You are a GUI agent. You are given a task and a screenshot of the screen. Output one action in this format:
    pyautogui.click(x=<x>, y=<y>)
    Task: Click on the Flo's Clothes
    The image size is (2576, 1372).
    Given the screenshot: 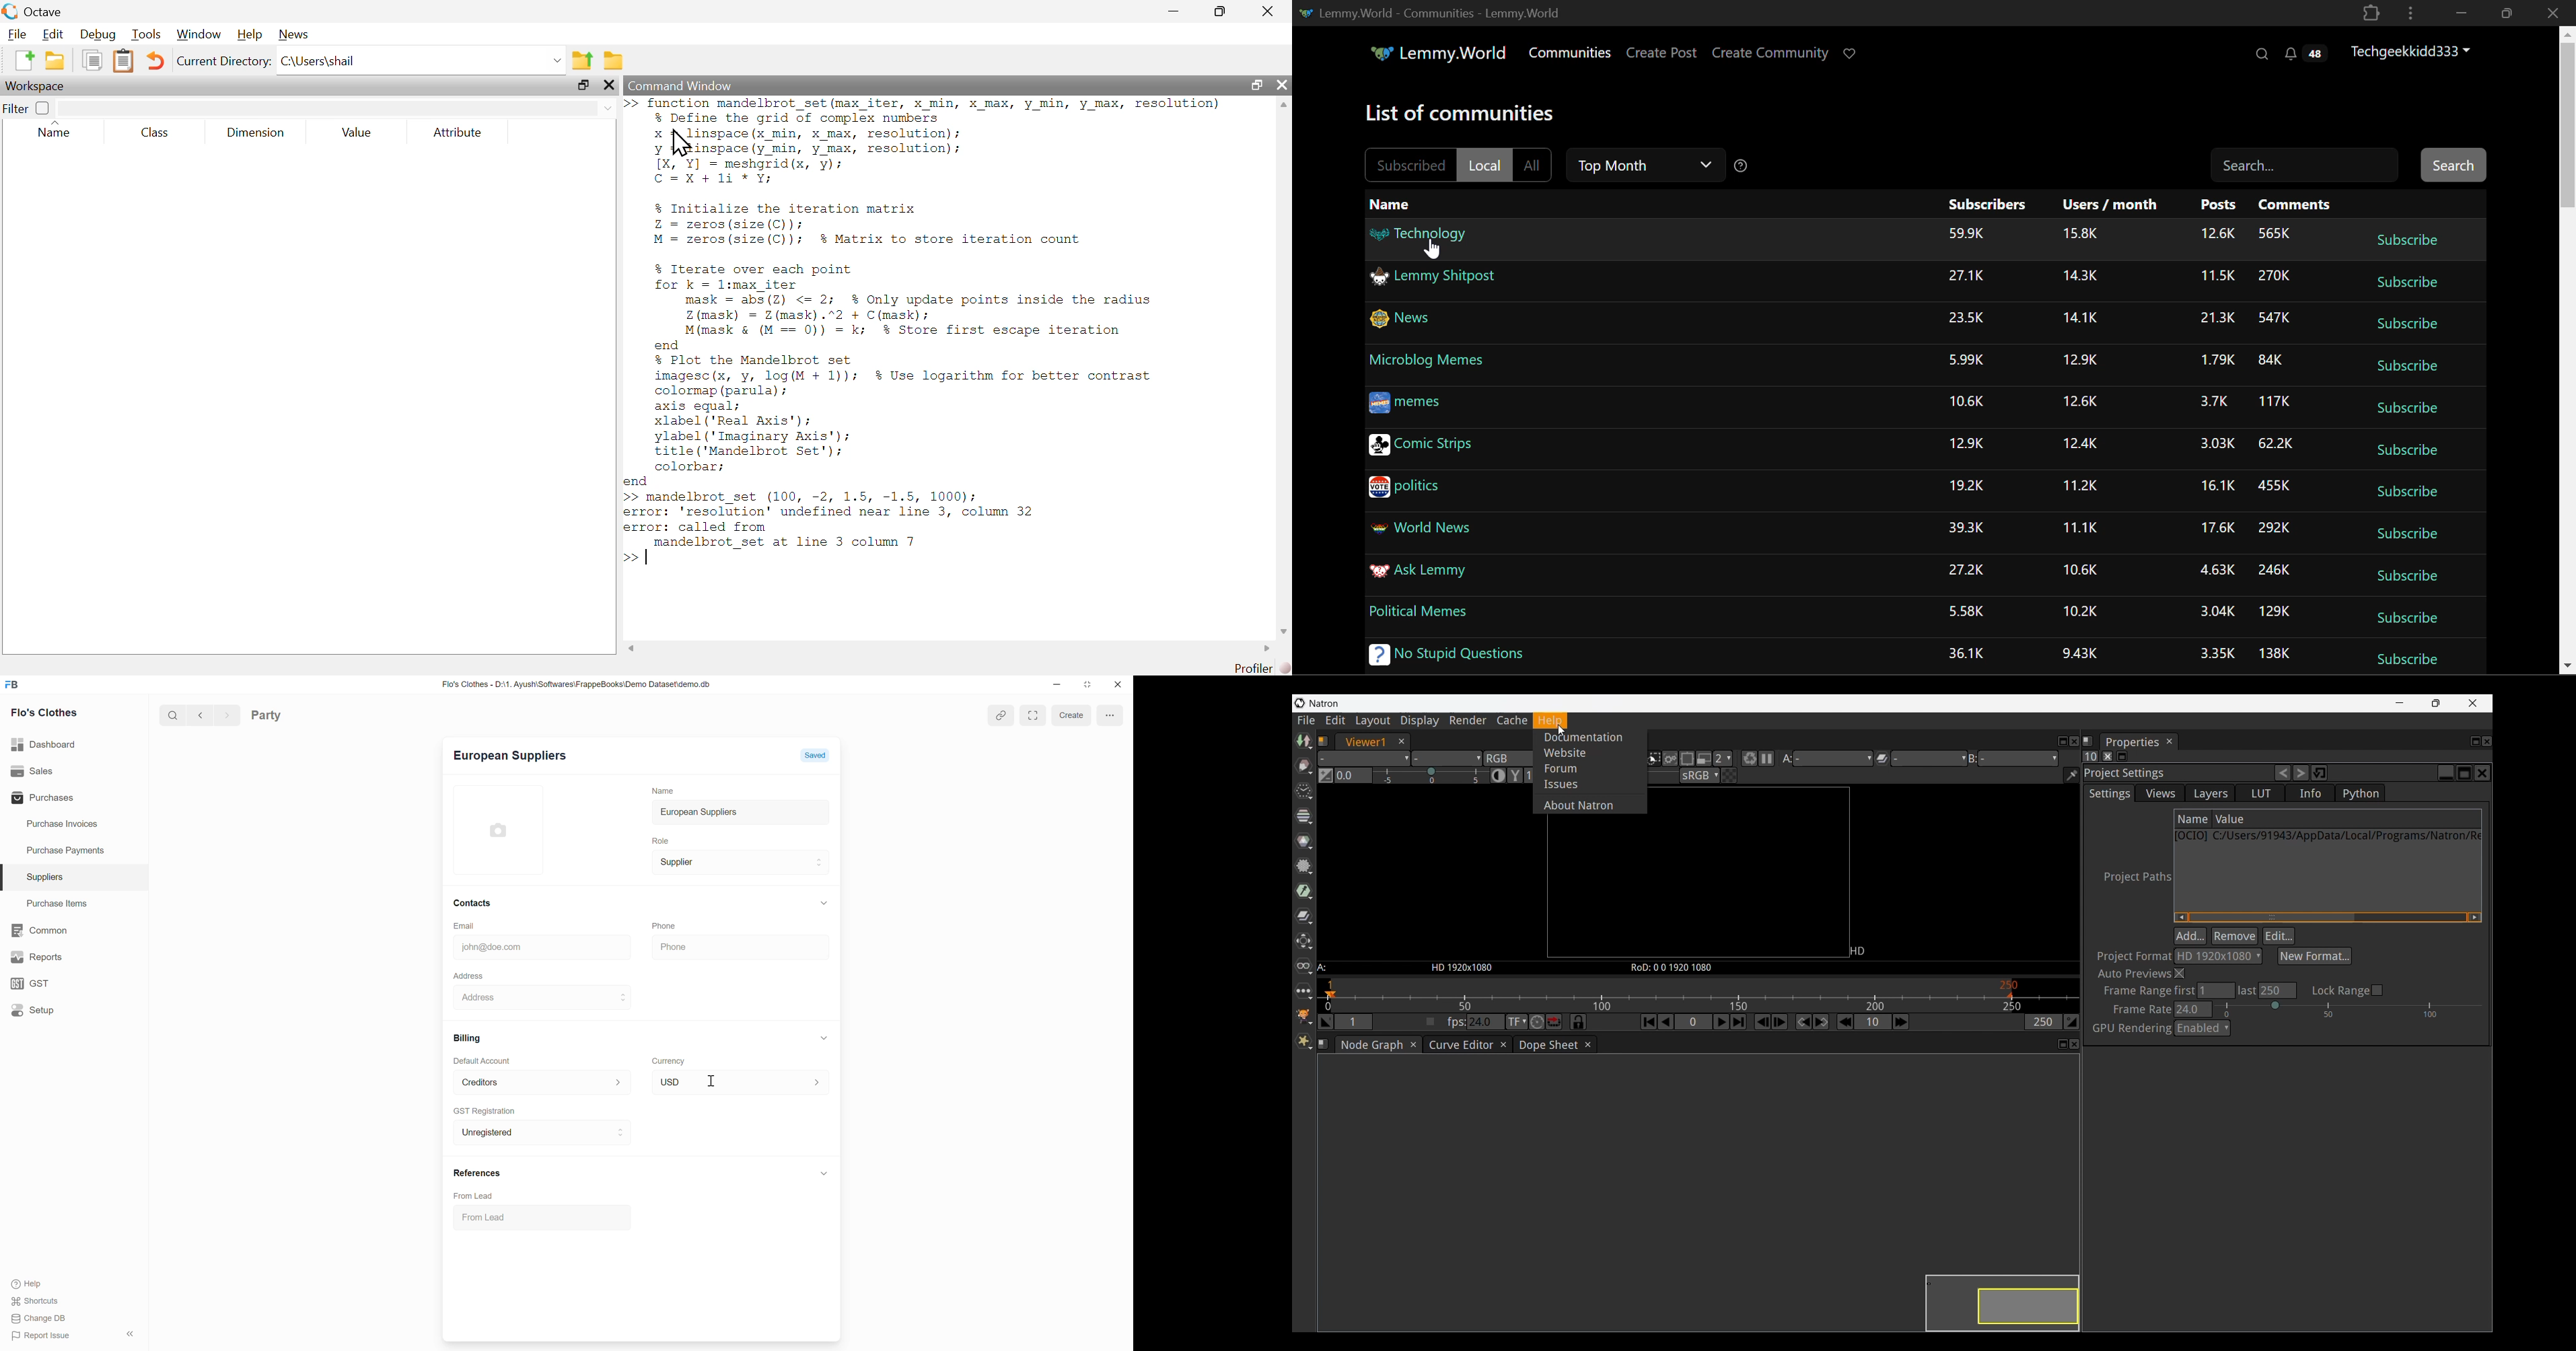 What is the action you would take?
    pyautogui.click(x=43, y=712)
    